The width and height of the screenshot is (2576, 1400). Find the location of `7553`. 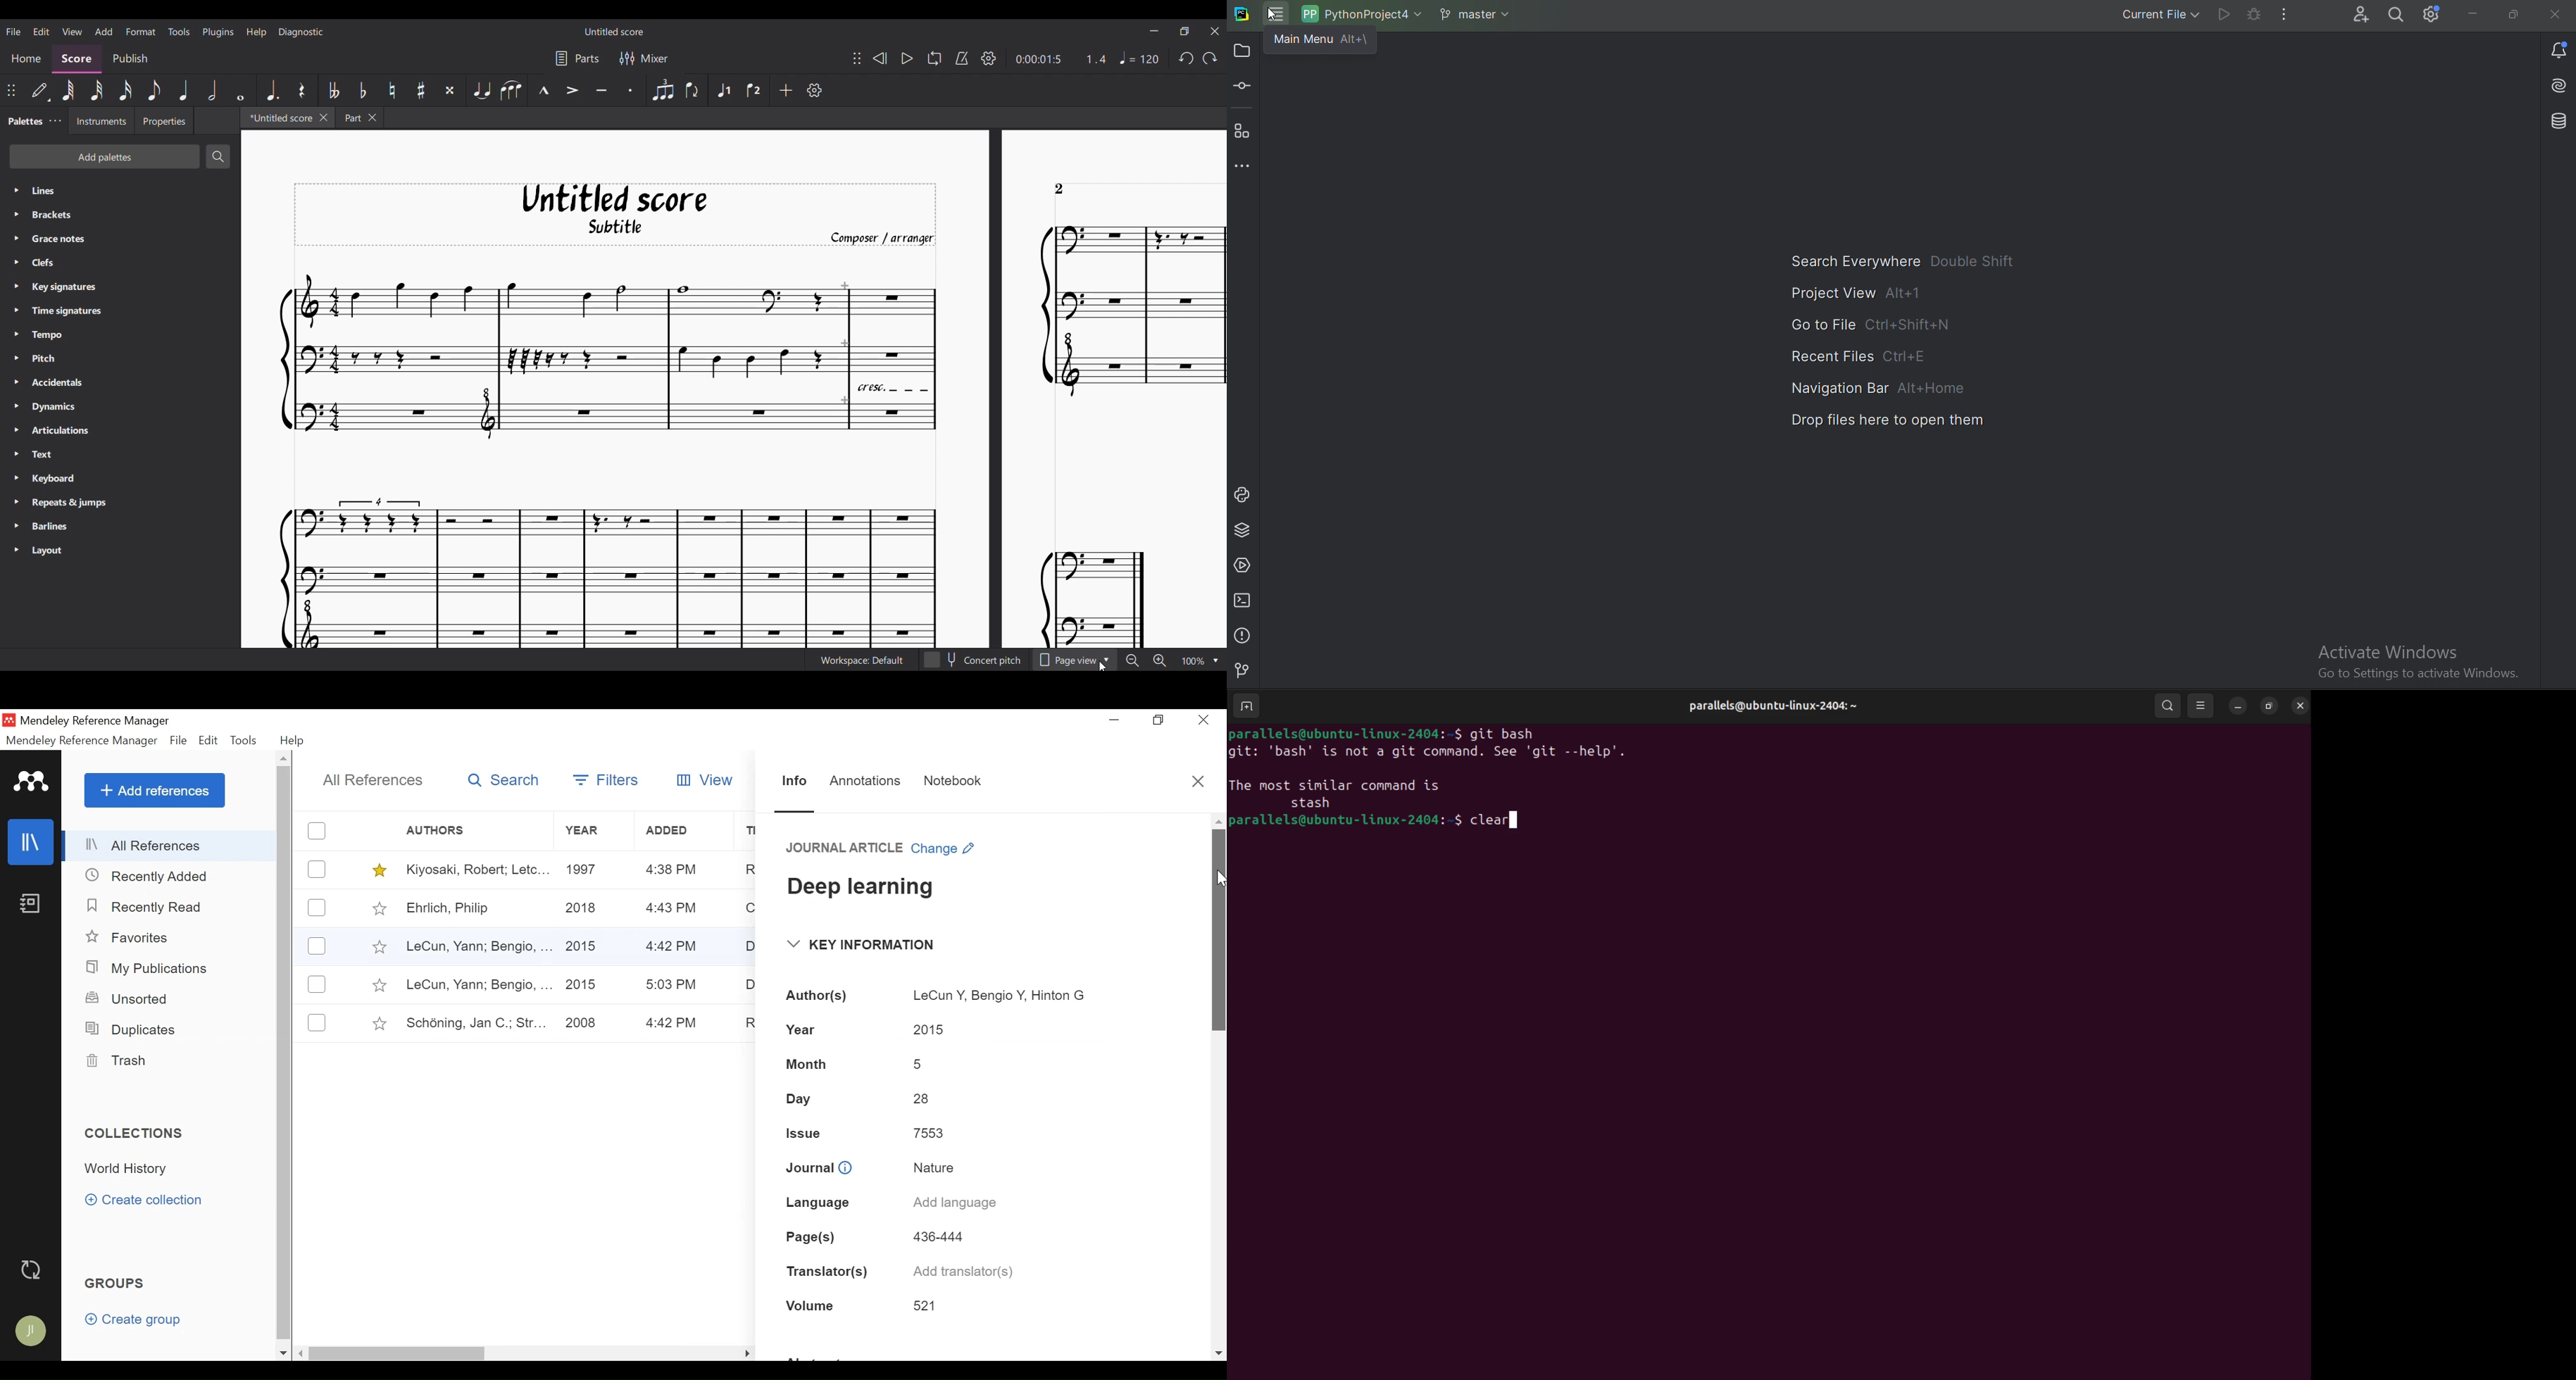

7553 is located at coordinates (925, 1133).